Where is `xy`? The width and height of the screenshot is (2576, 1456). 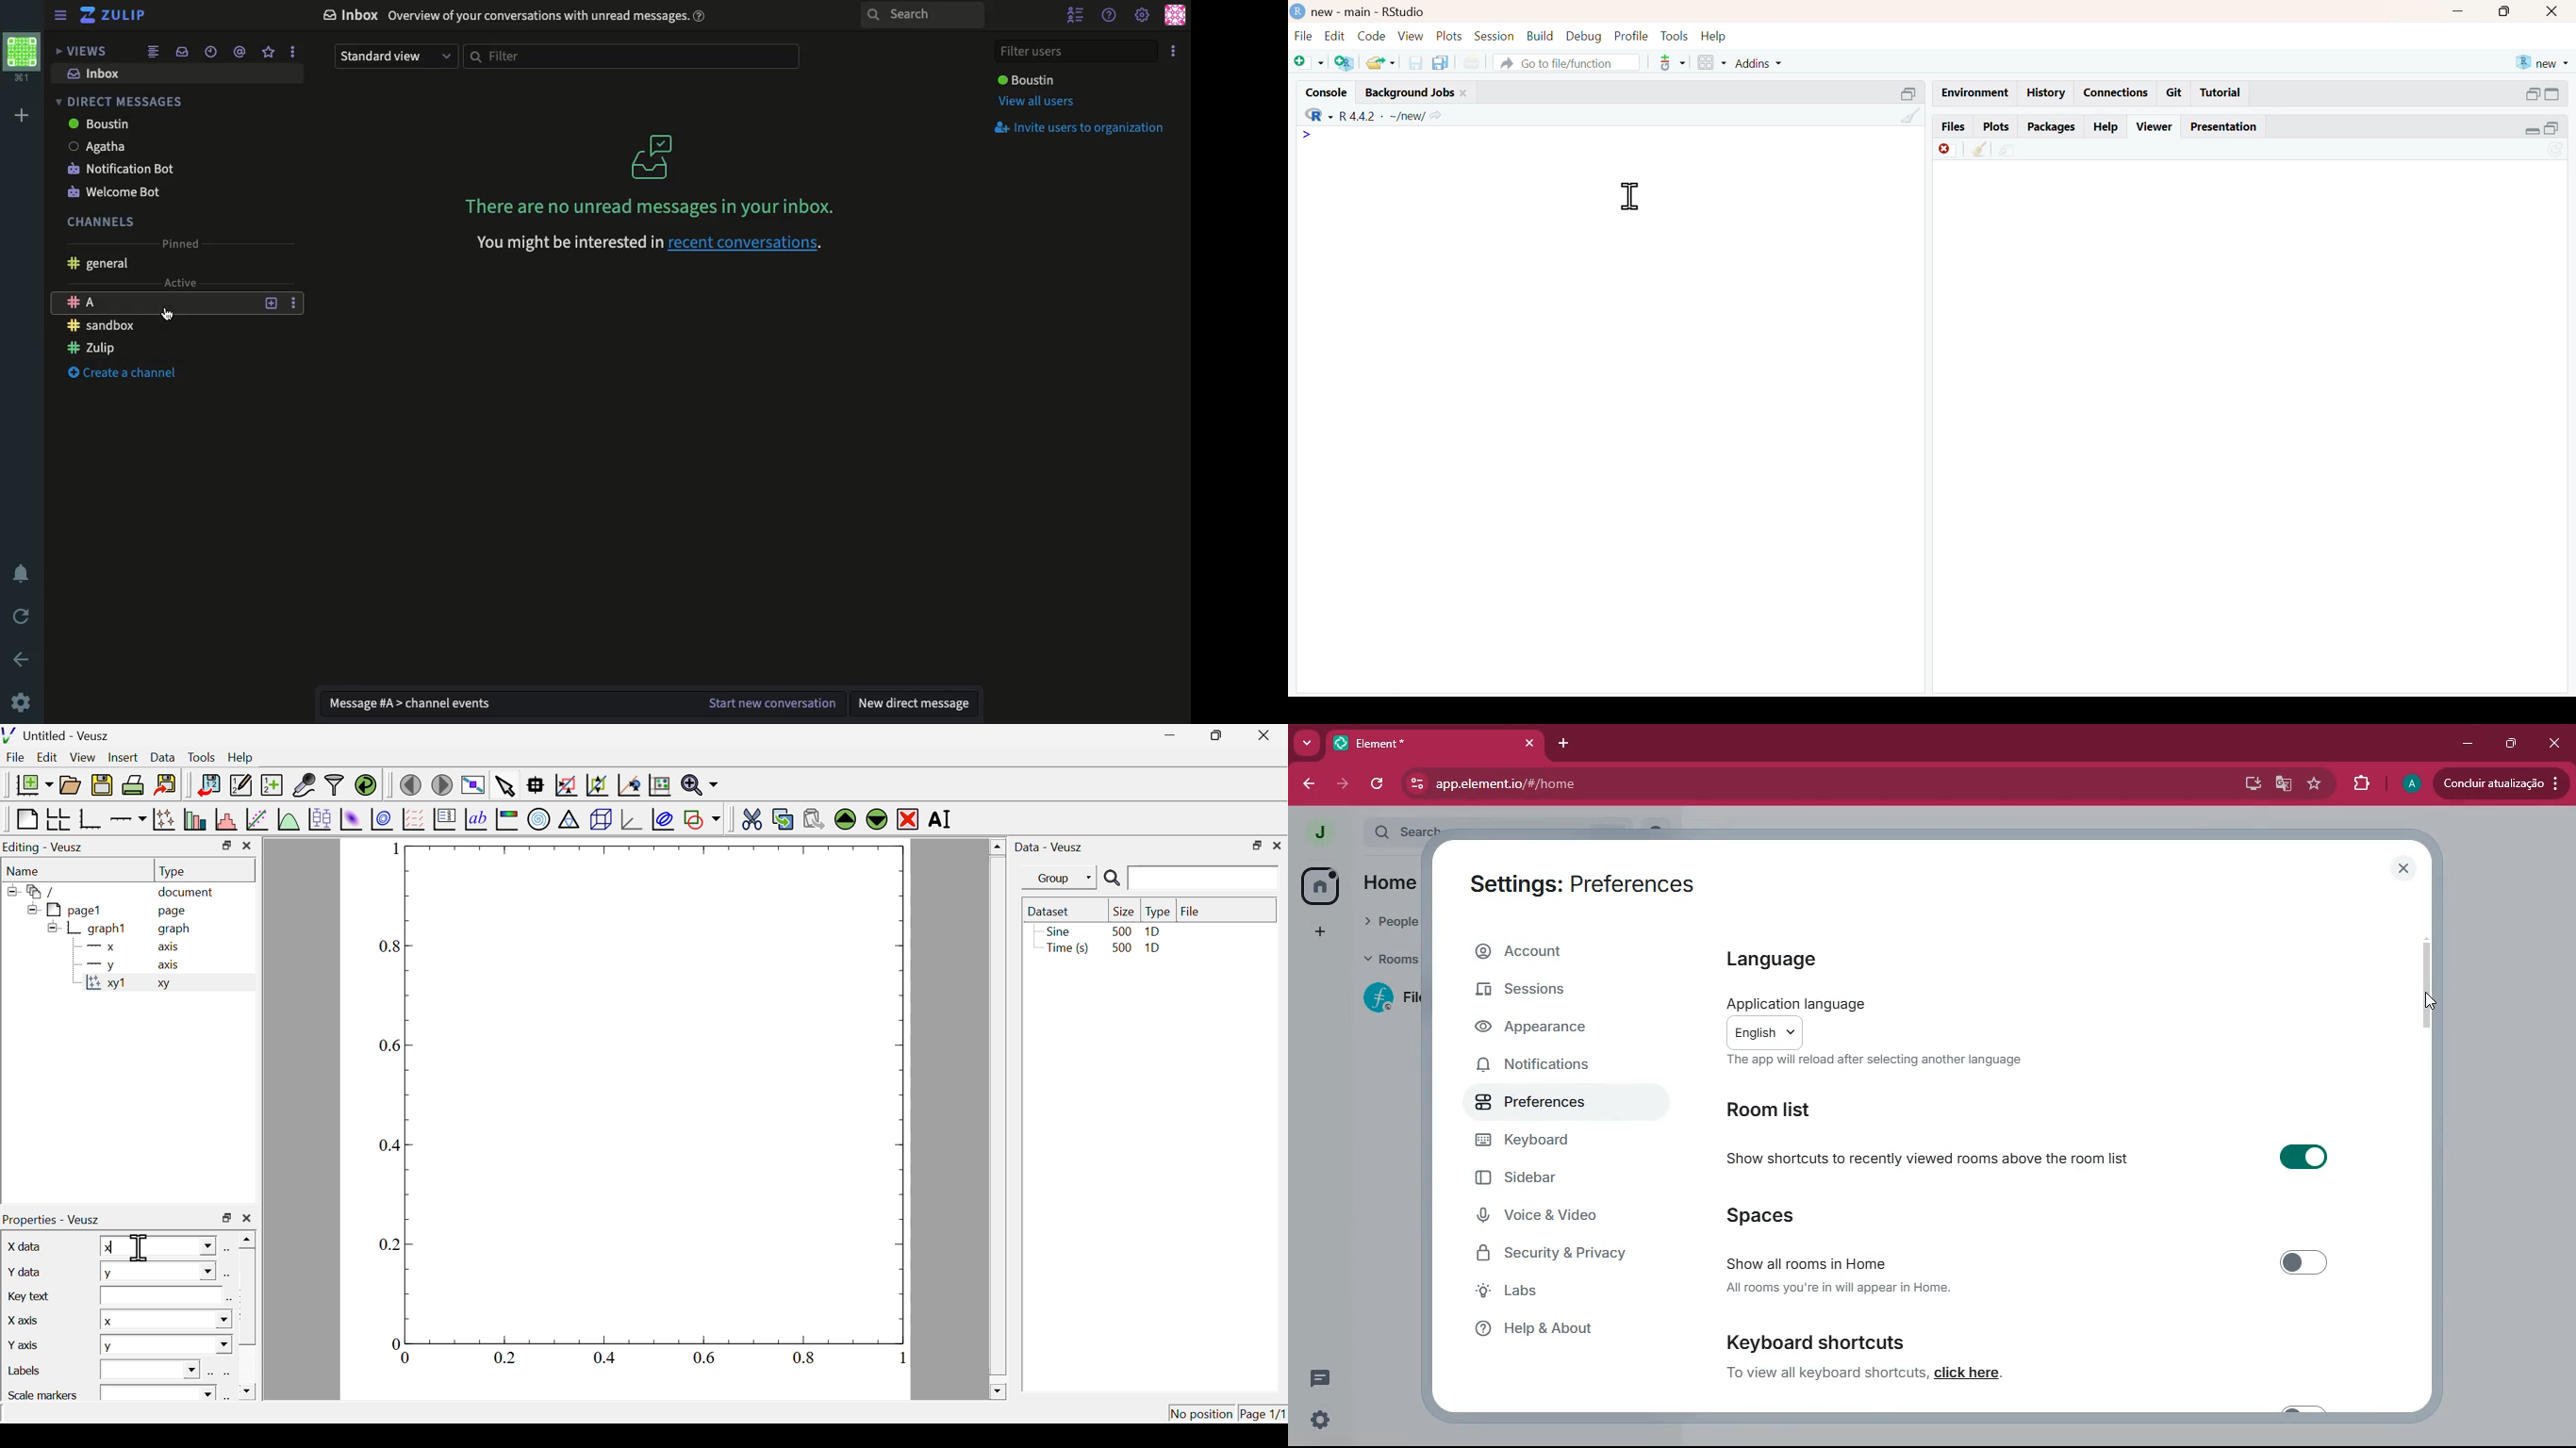
xy is located at coordinates (168, 987).